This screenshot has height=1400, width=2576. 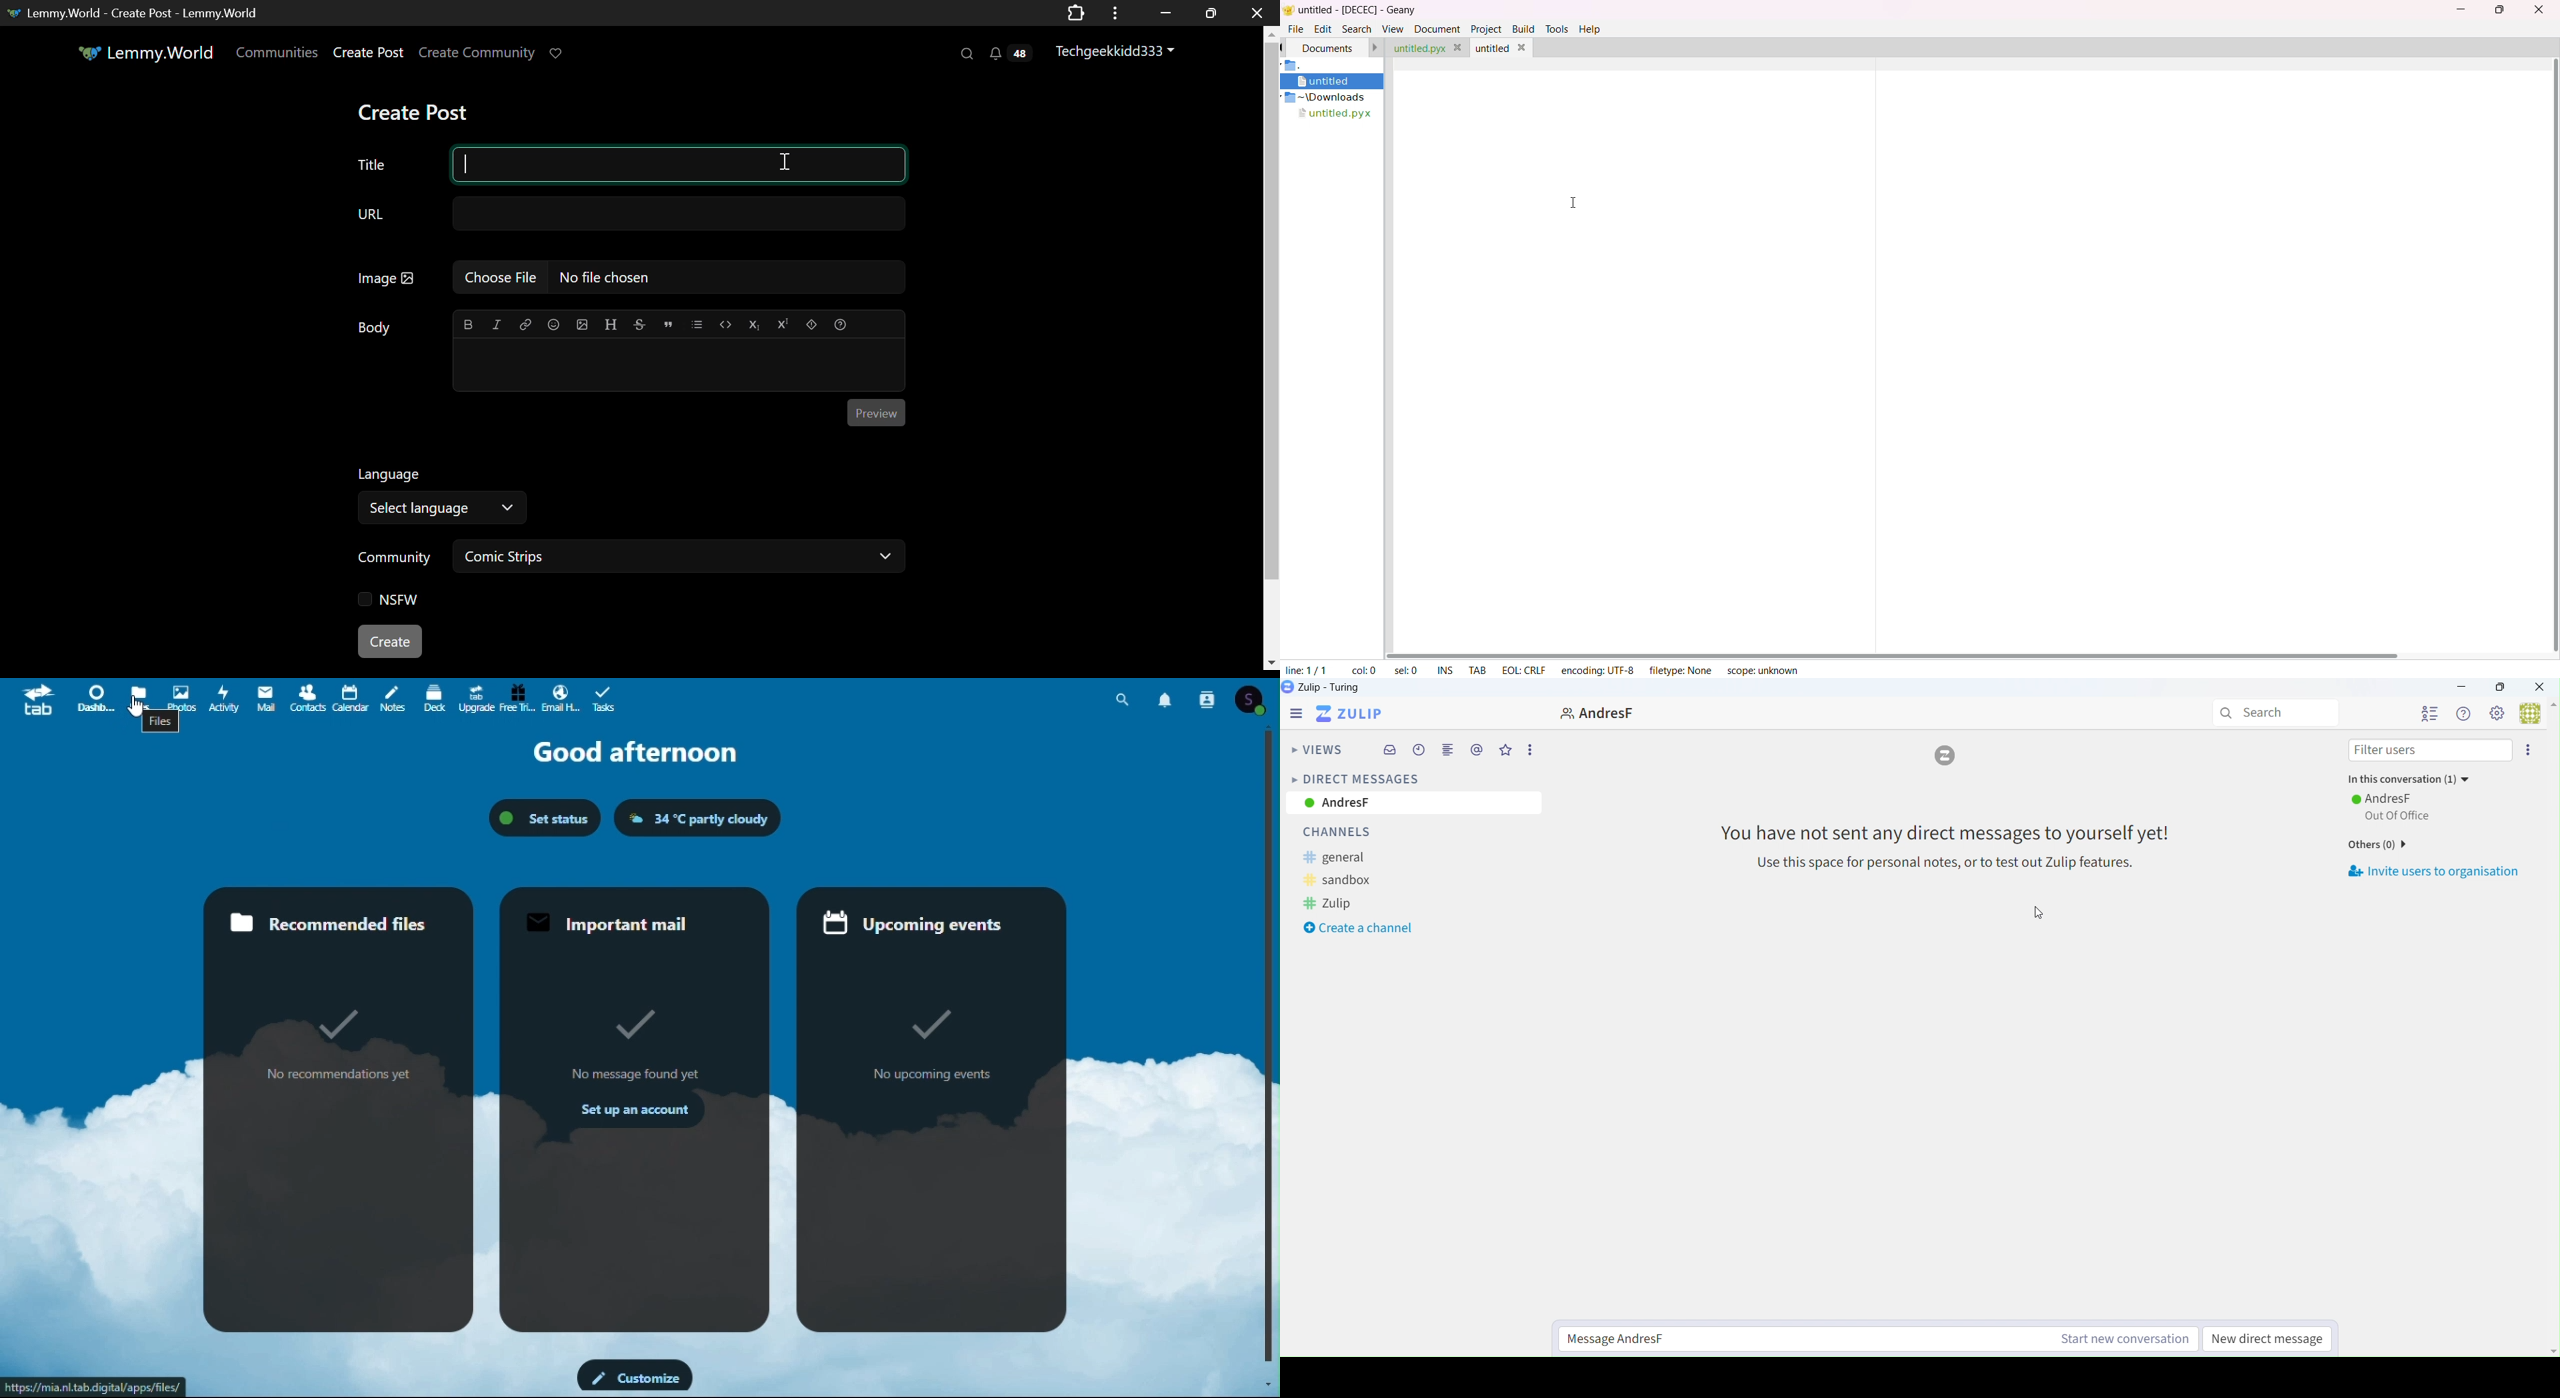 What do you see at coordinates (1411, 804) in the screenshot?
I see `AndresF` at bounding box center [1411, 804].